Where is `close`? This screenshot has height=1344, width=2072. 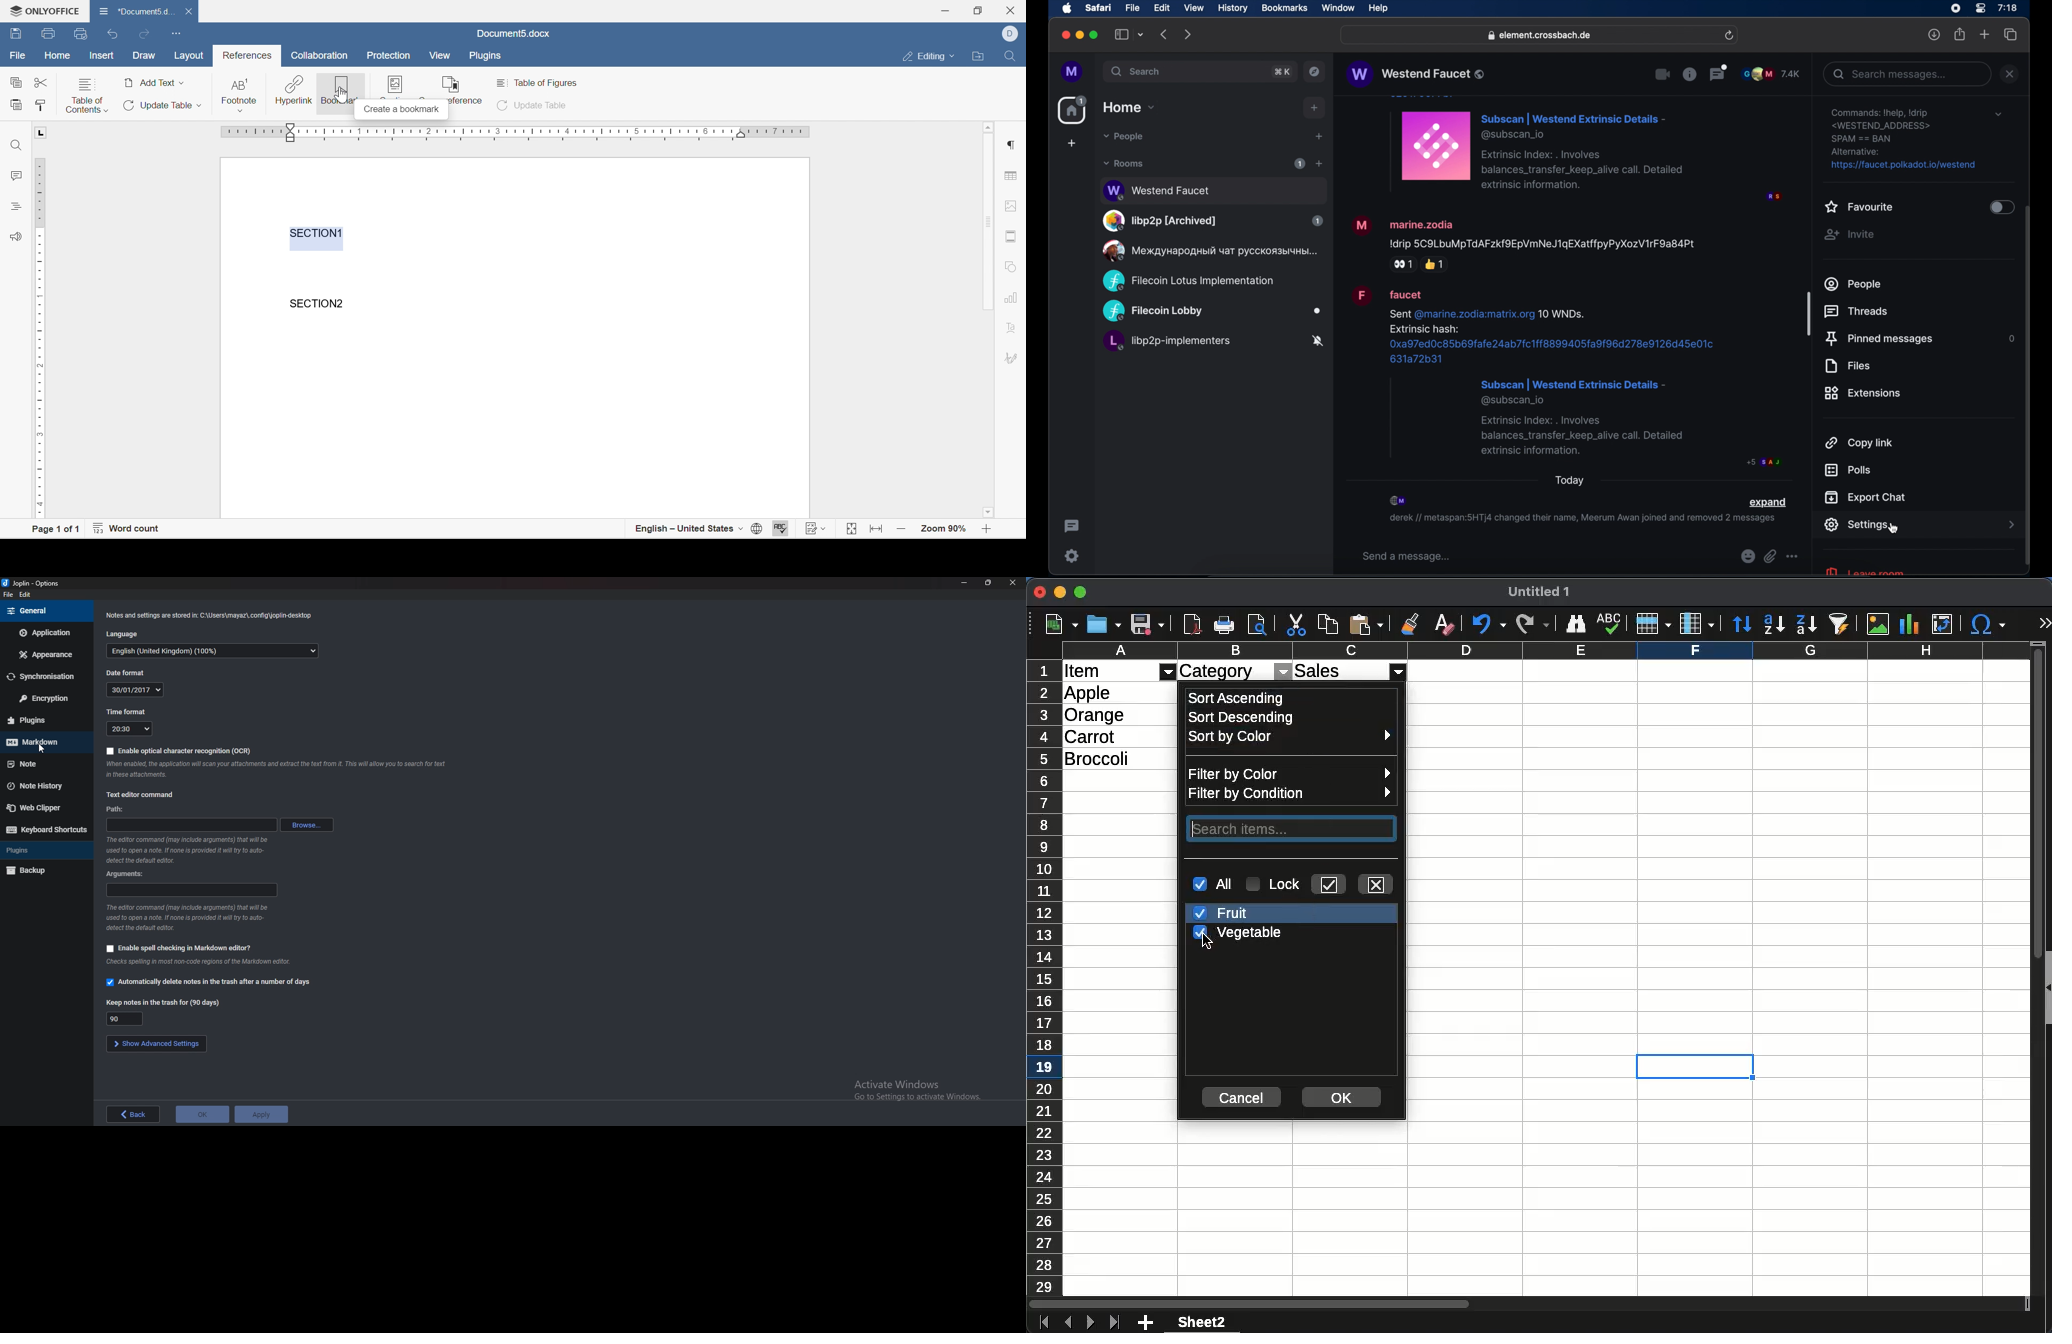 close is located at coordinates (1377, 885).